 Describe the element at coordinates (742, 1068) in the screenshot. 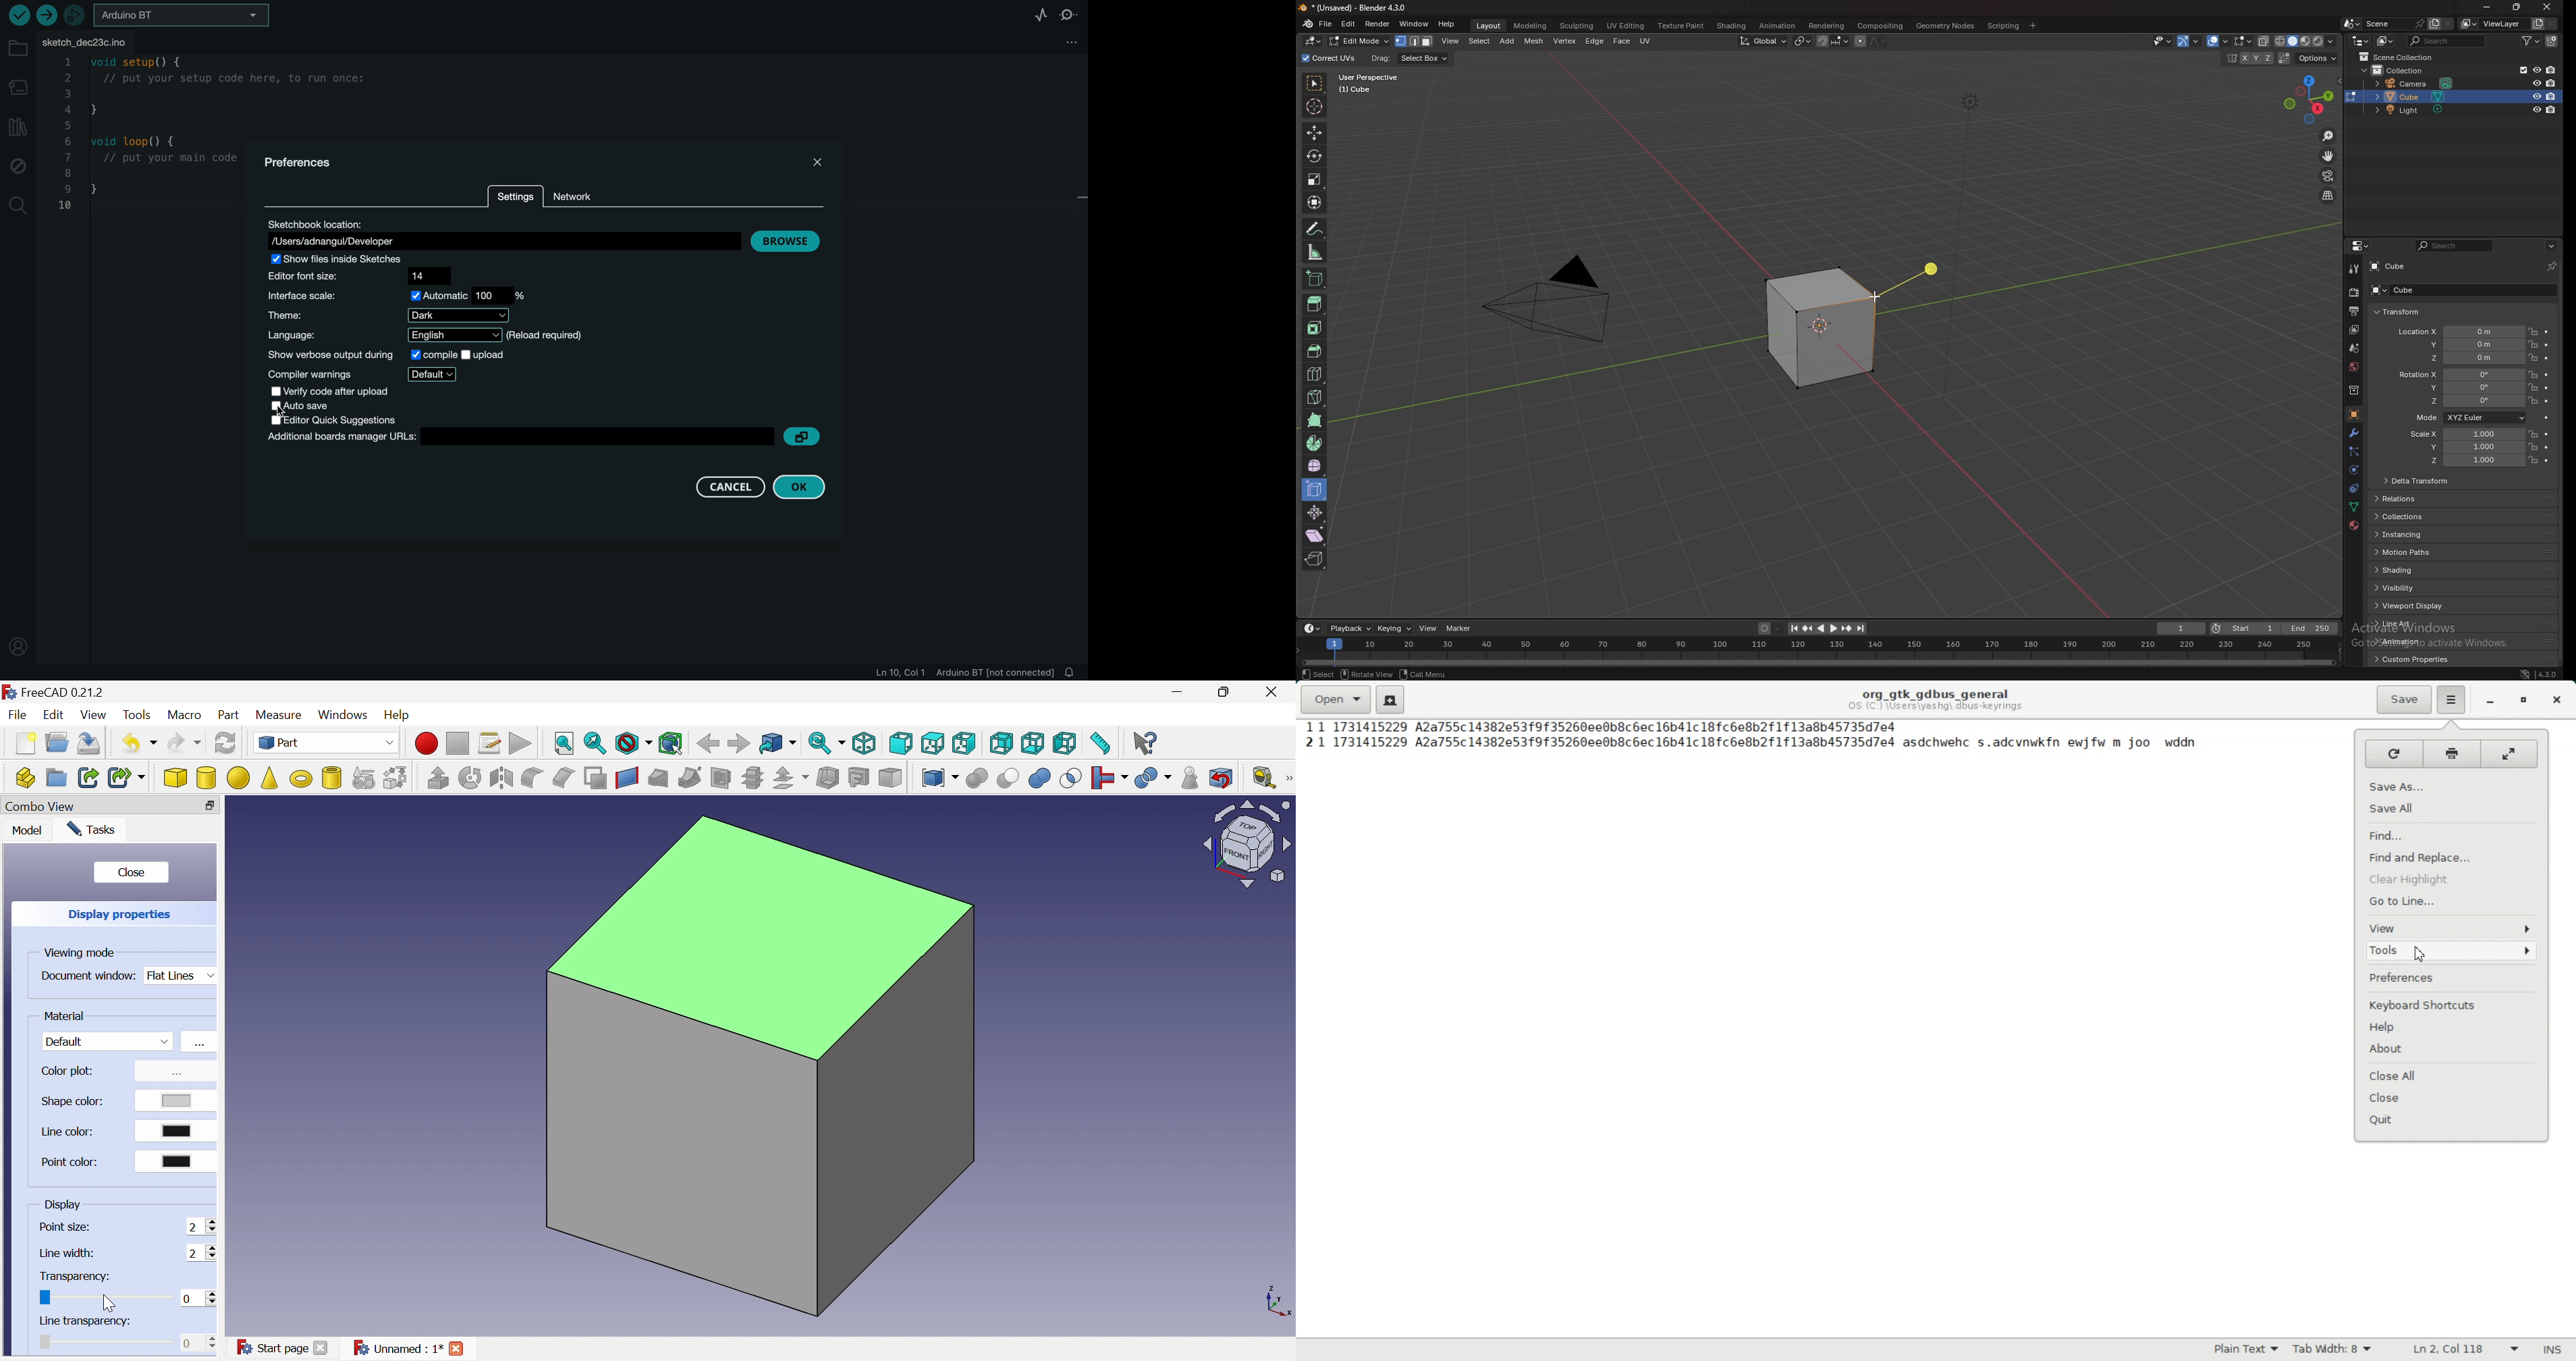

I see `Cube` at that location.